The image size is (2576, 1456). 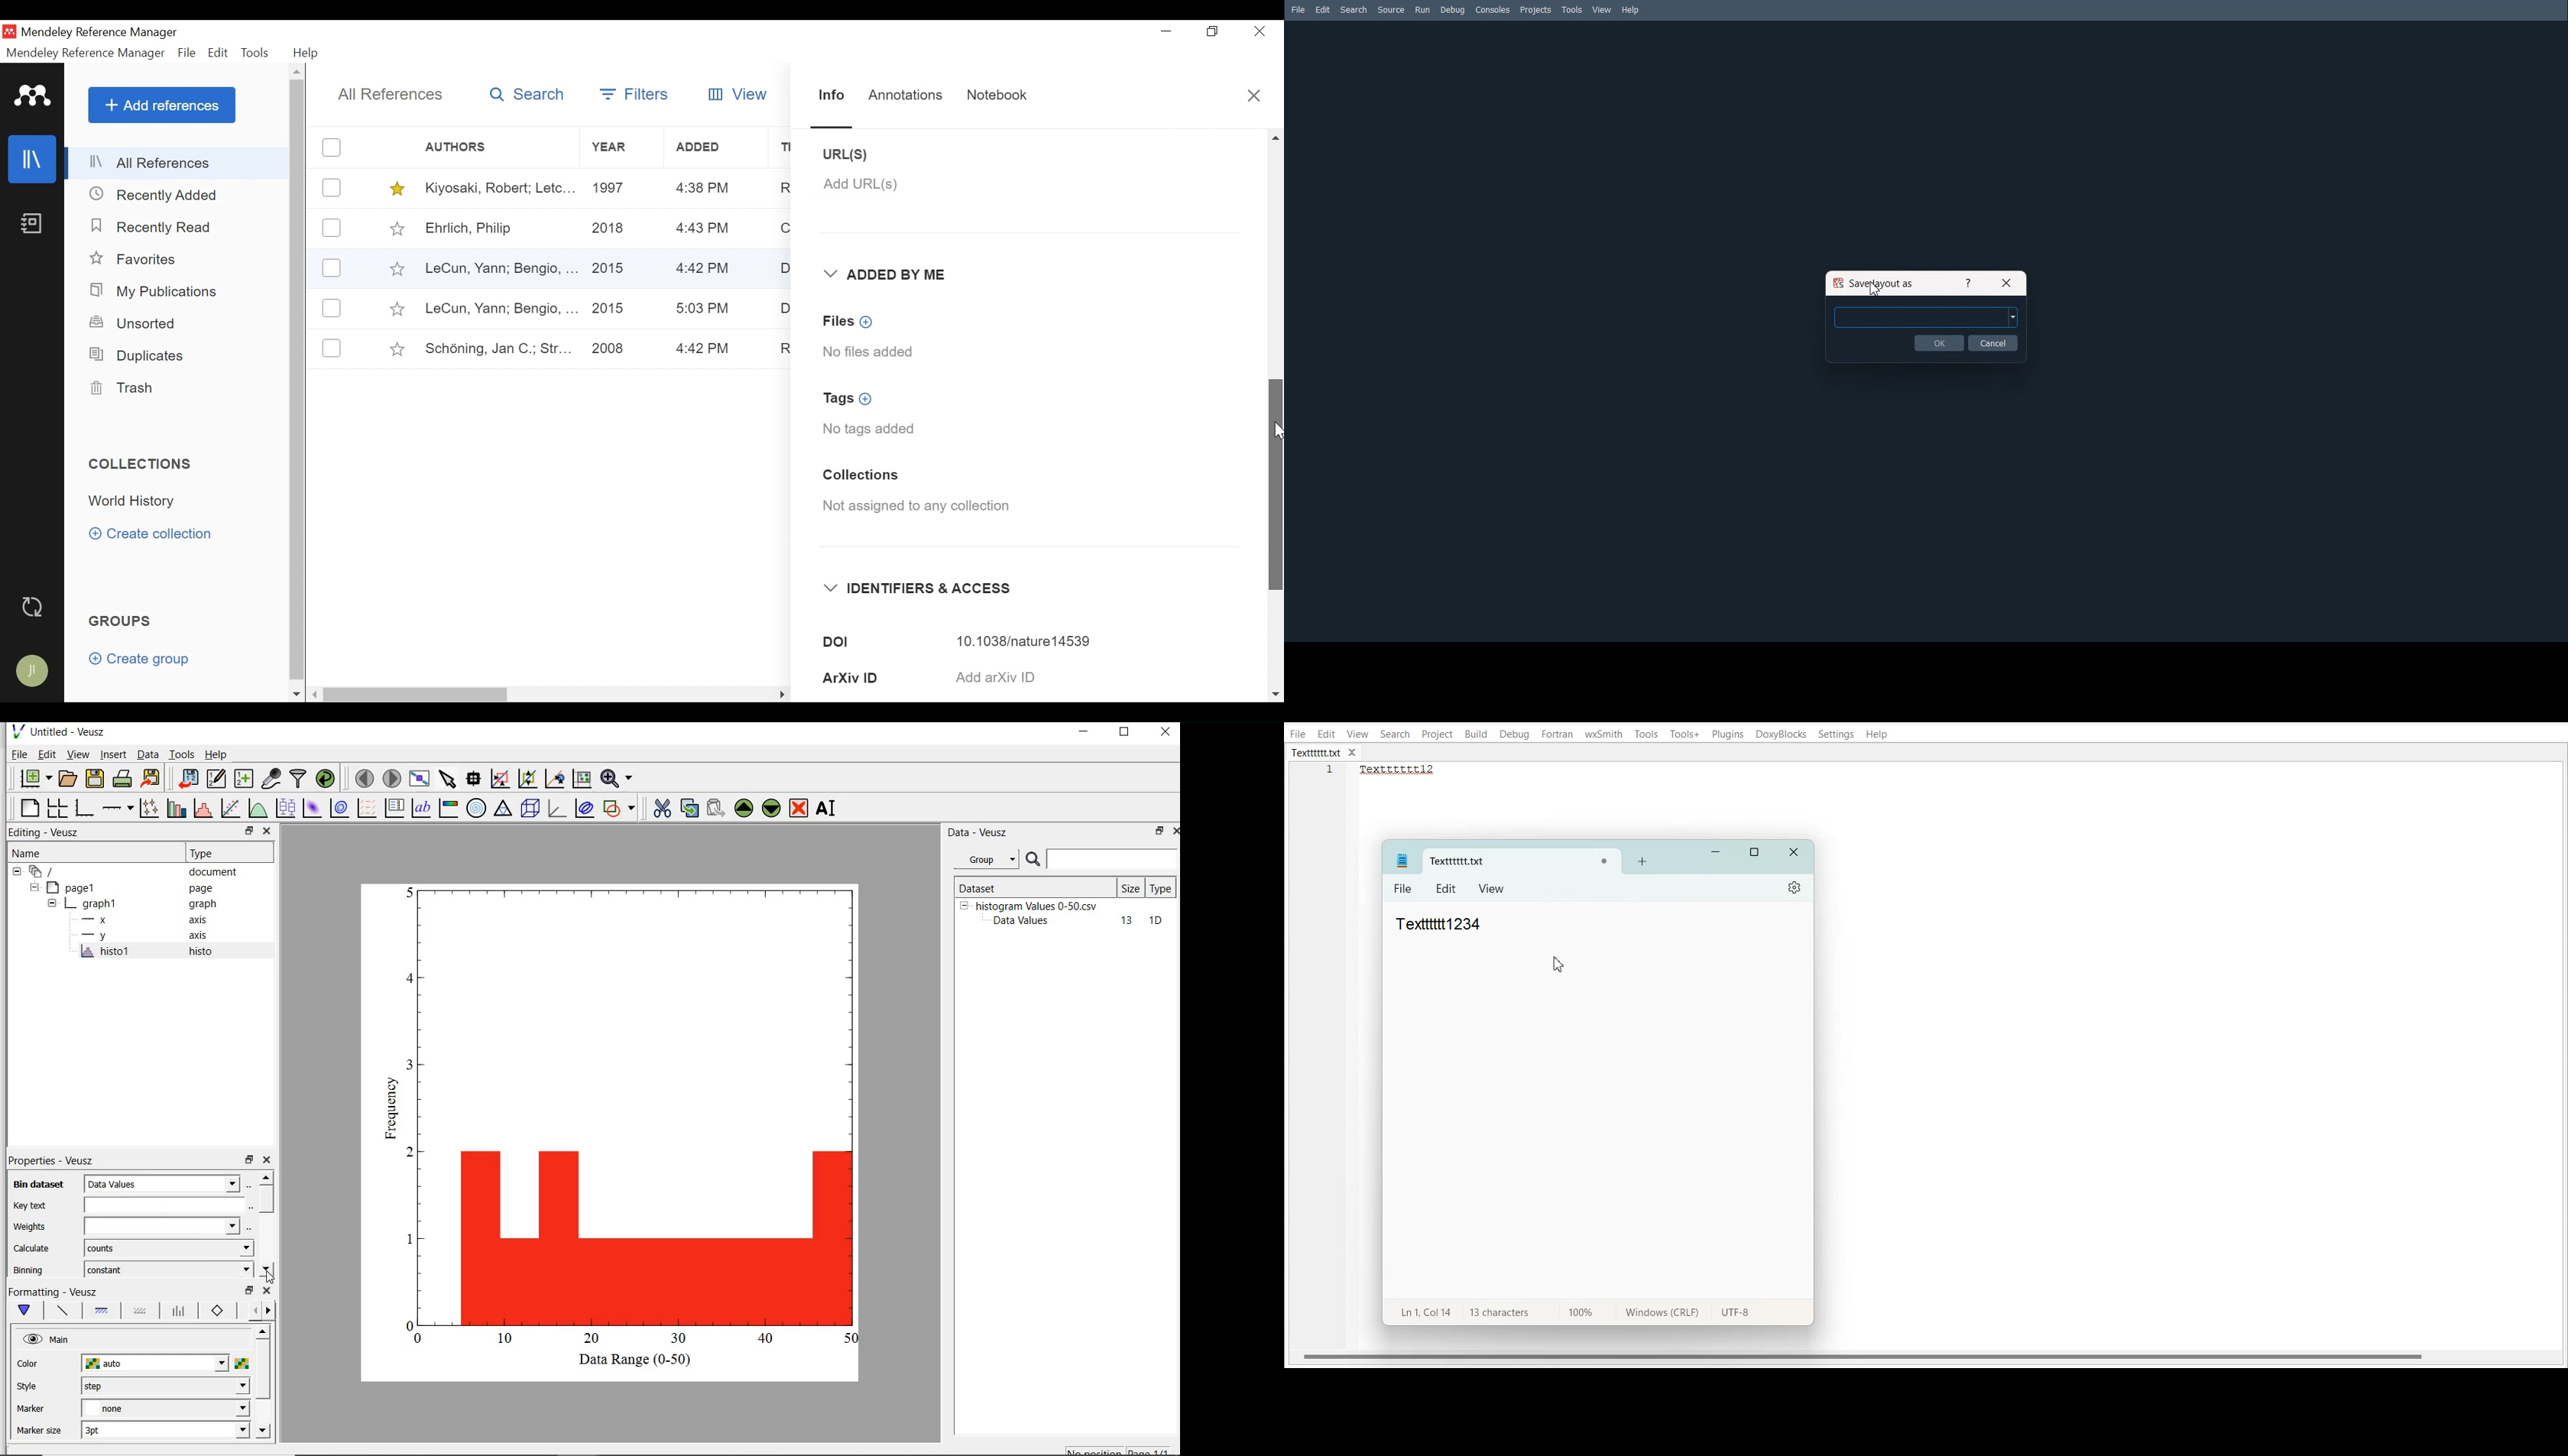 I want to click on Data Range (0-50), so click(x=637, y=1360).